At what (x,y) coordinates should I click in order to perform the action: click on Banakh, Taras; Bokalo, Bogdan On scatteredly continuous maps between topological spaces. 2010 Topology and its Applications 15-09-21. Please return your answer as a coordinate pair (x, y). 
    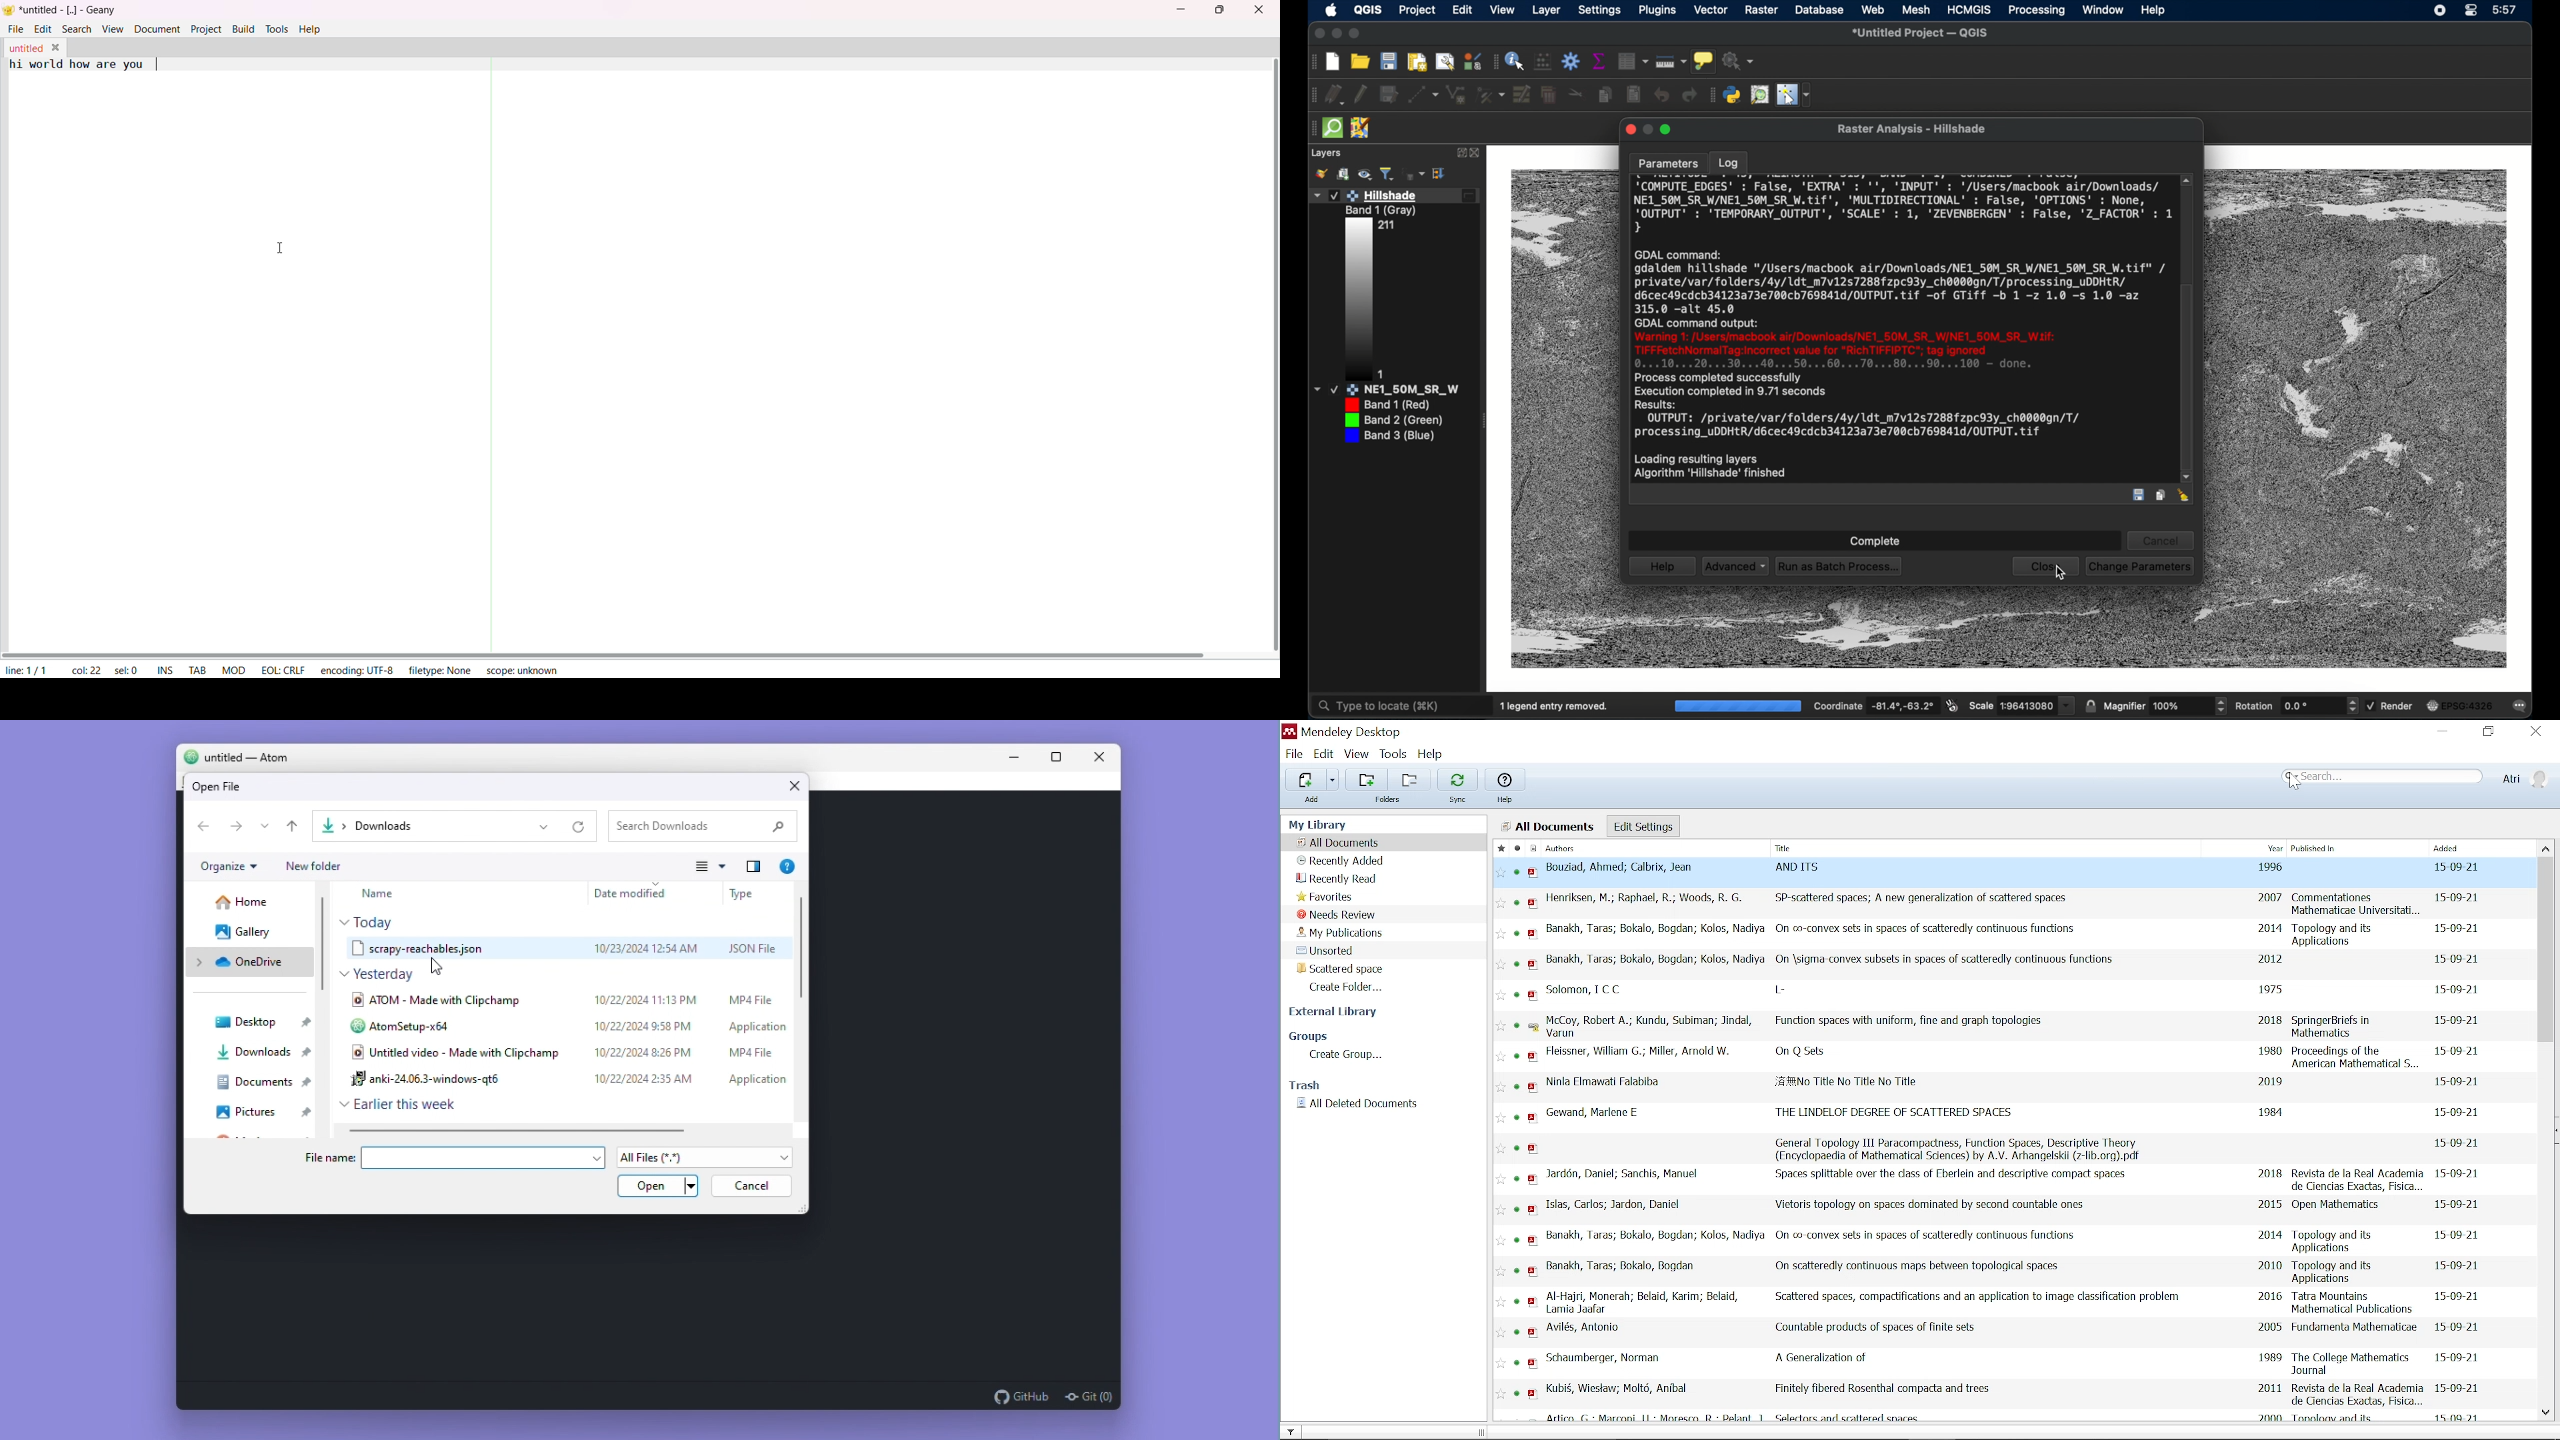
    Looking at the image, I should click on (2006, 1270).